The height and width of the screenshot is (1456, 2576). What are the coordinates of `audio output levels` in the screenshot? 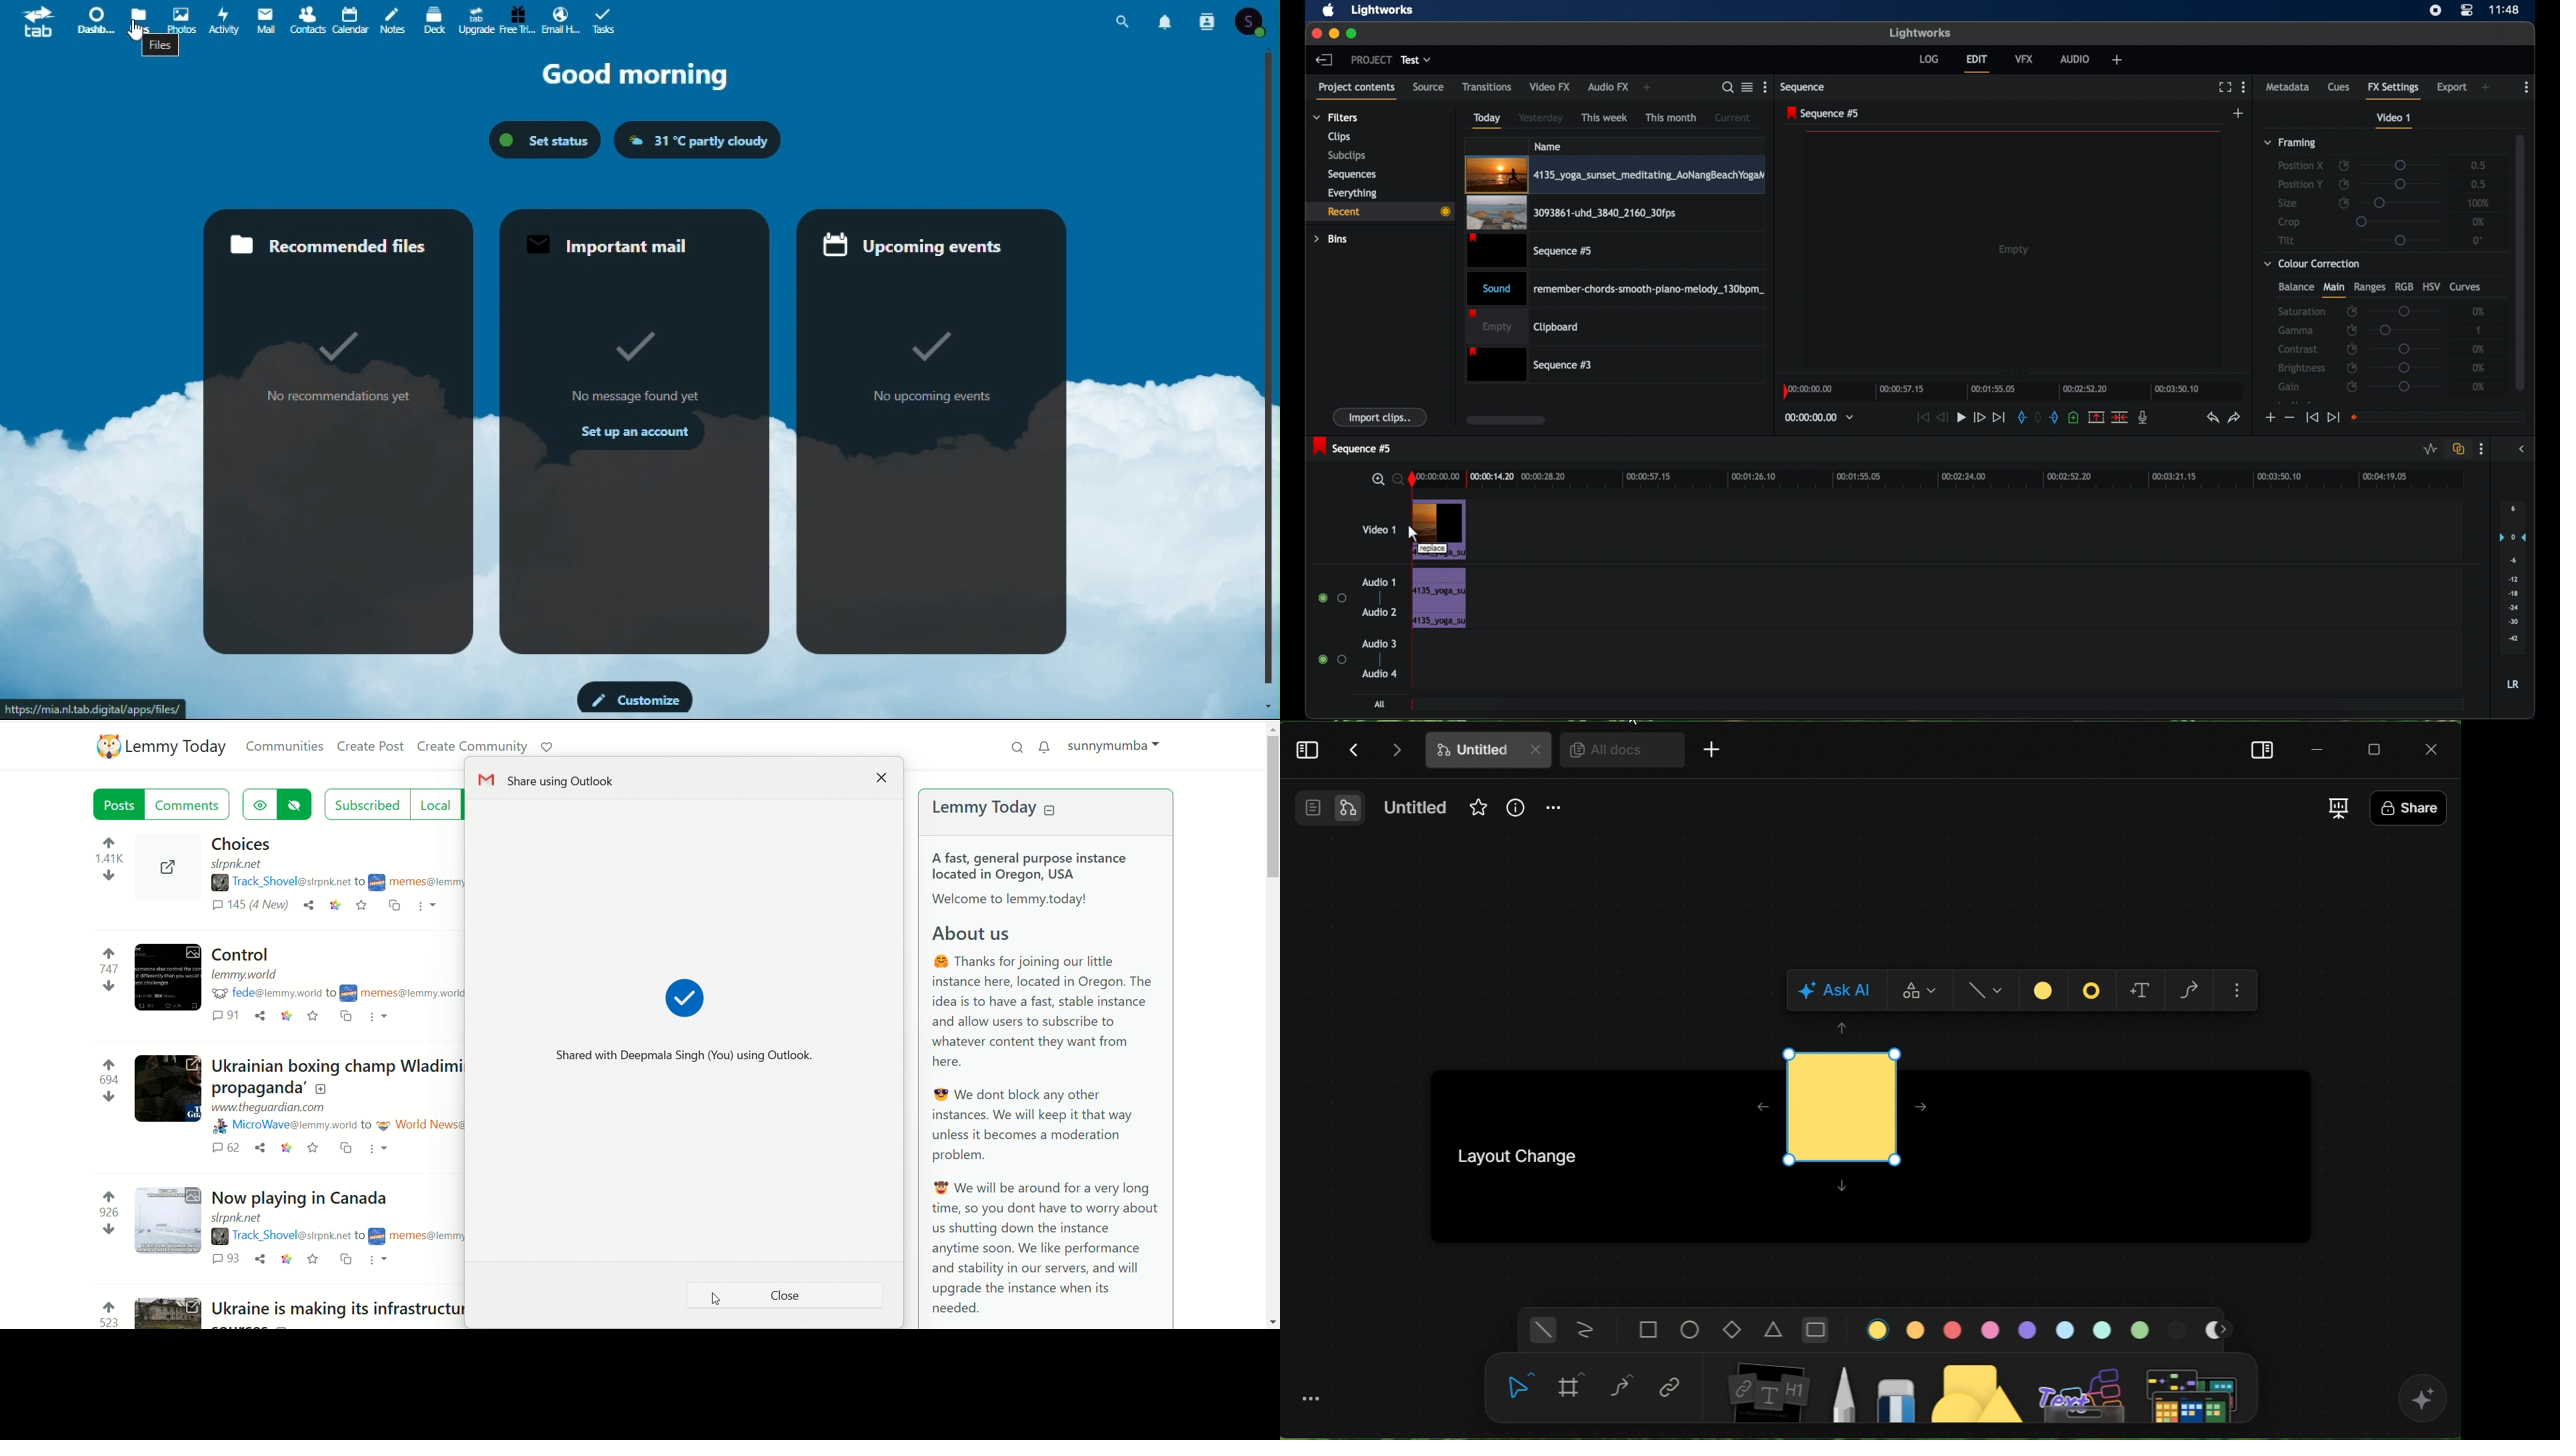 It's located at (2512, 578).